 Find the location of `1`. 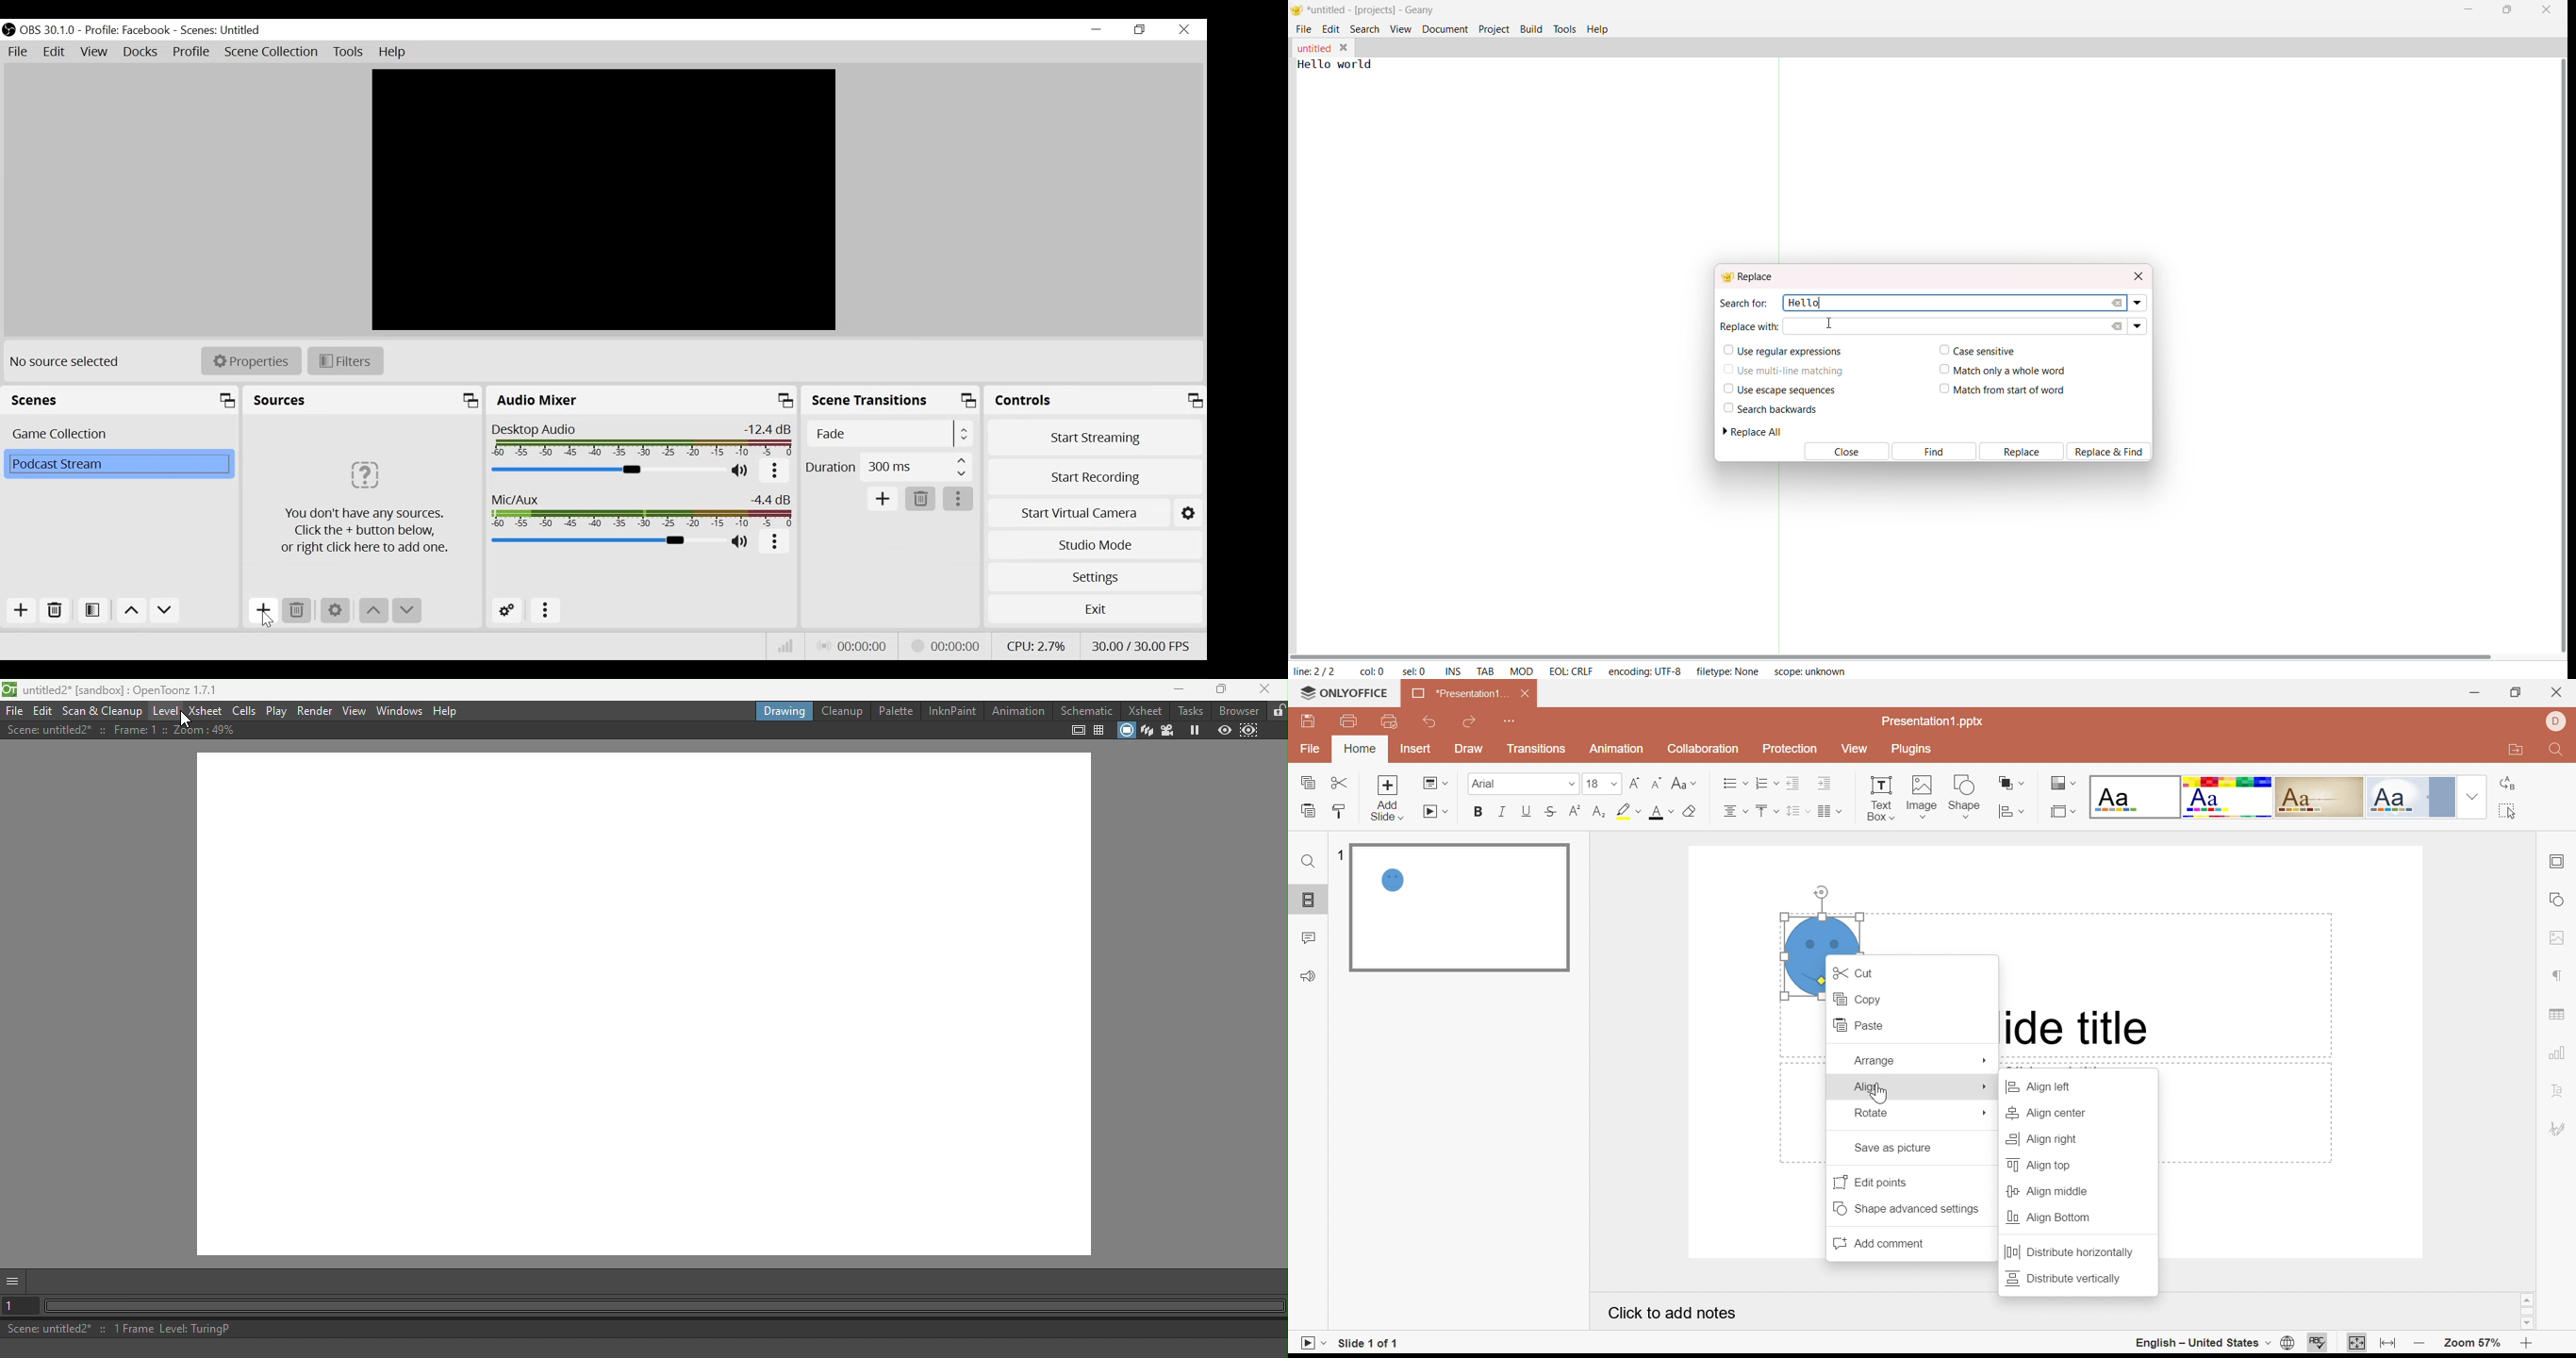

1 is located at coordinates (1340, 853).